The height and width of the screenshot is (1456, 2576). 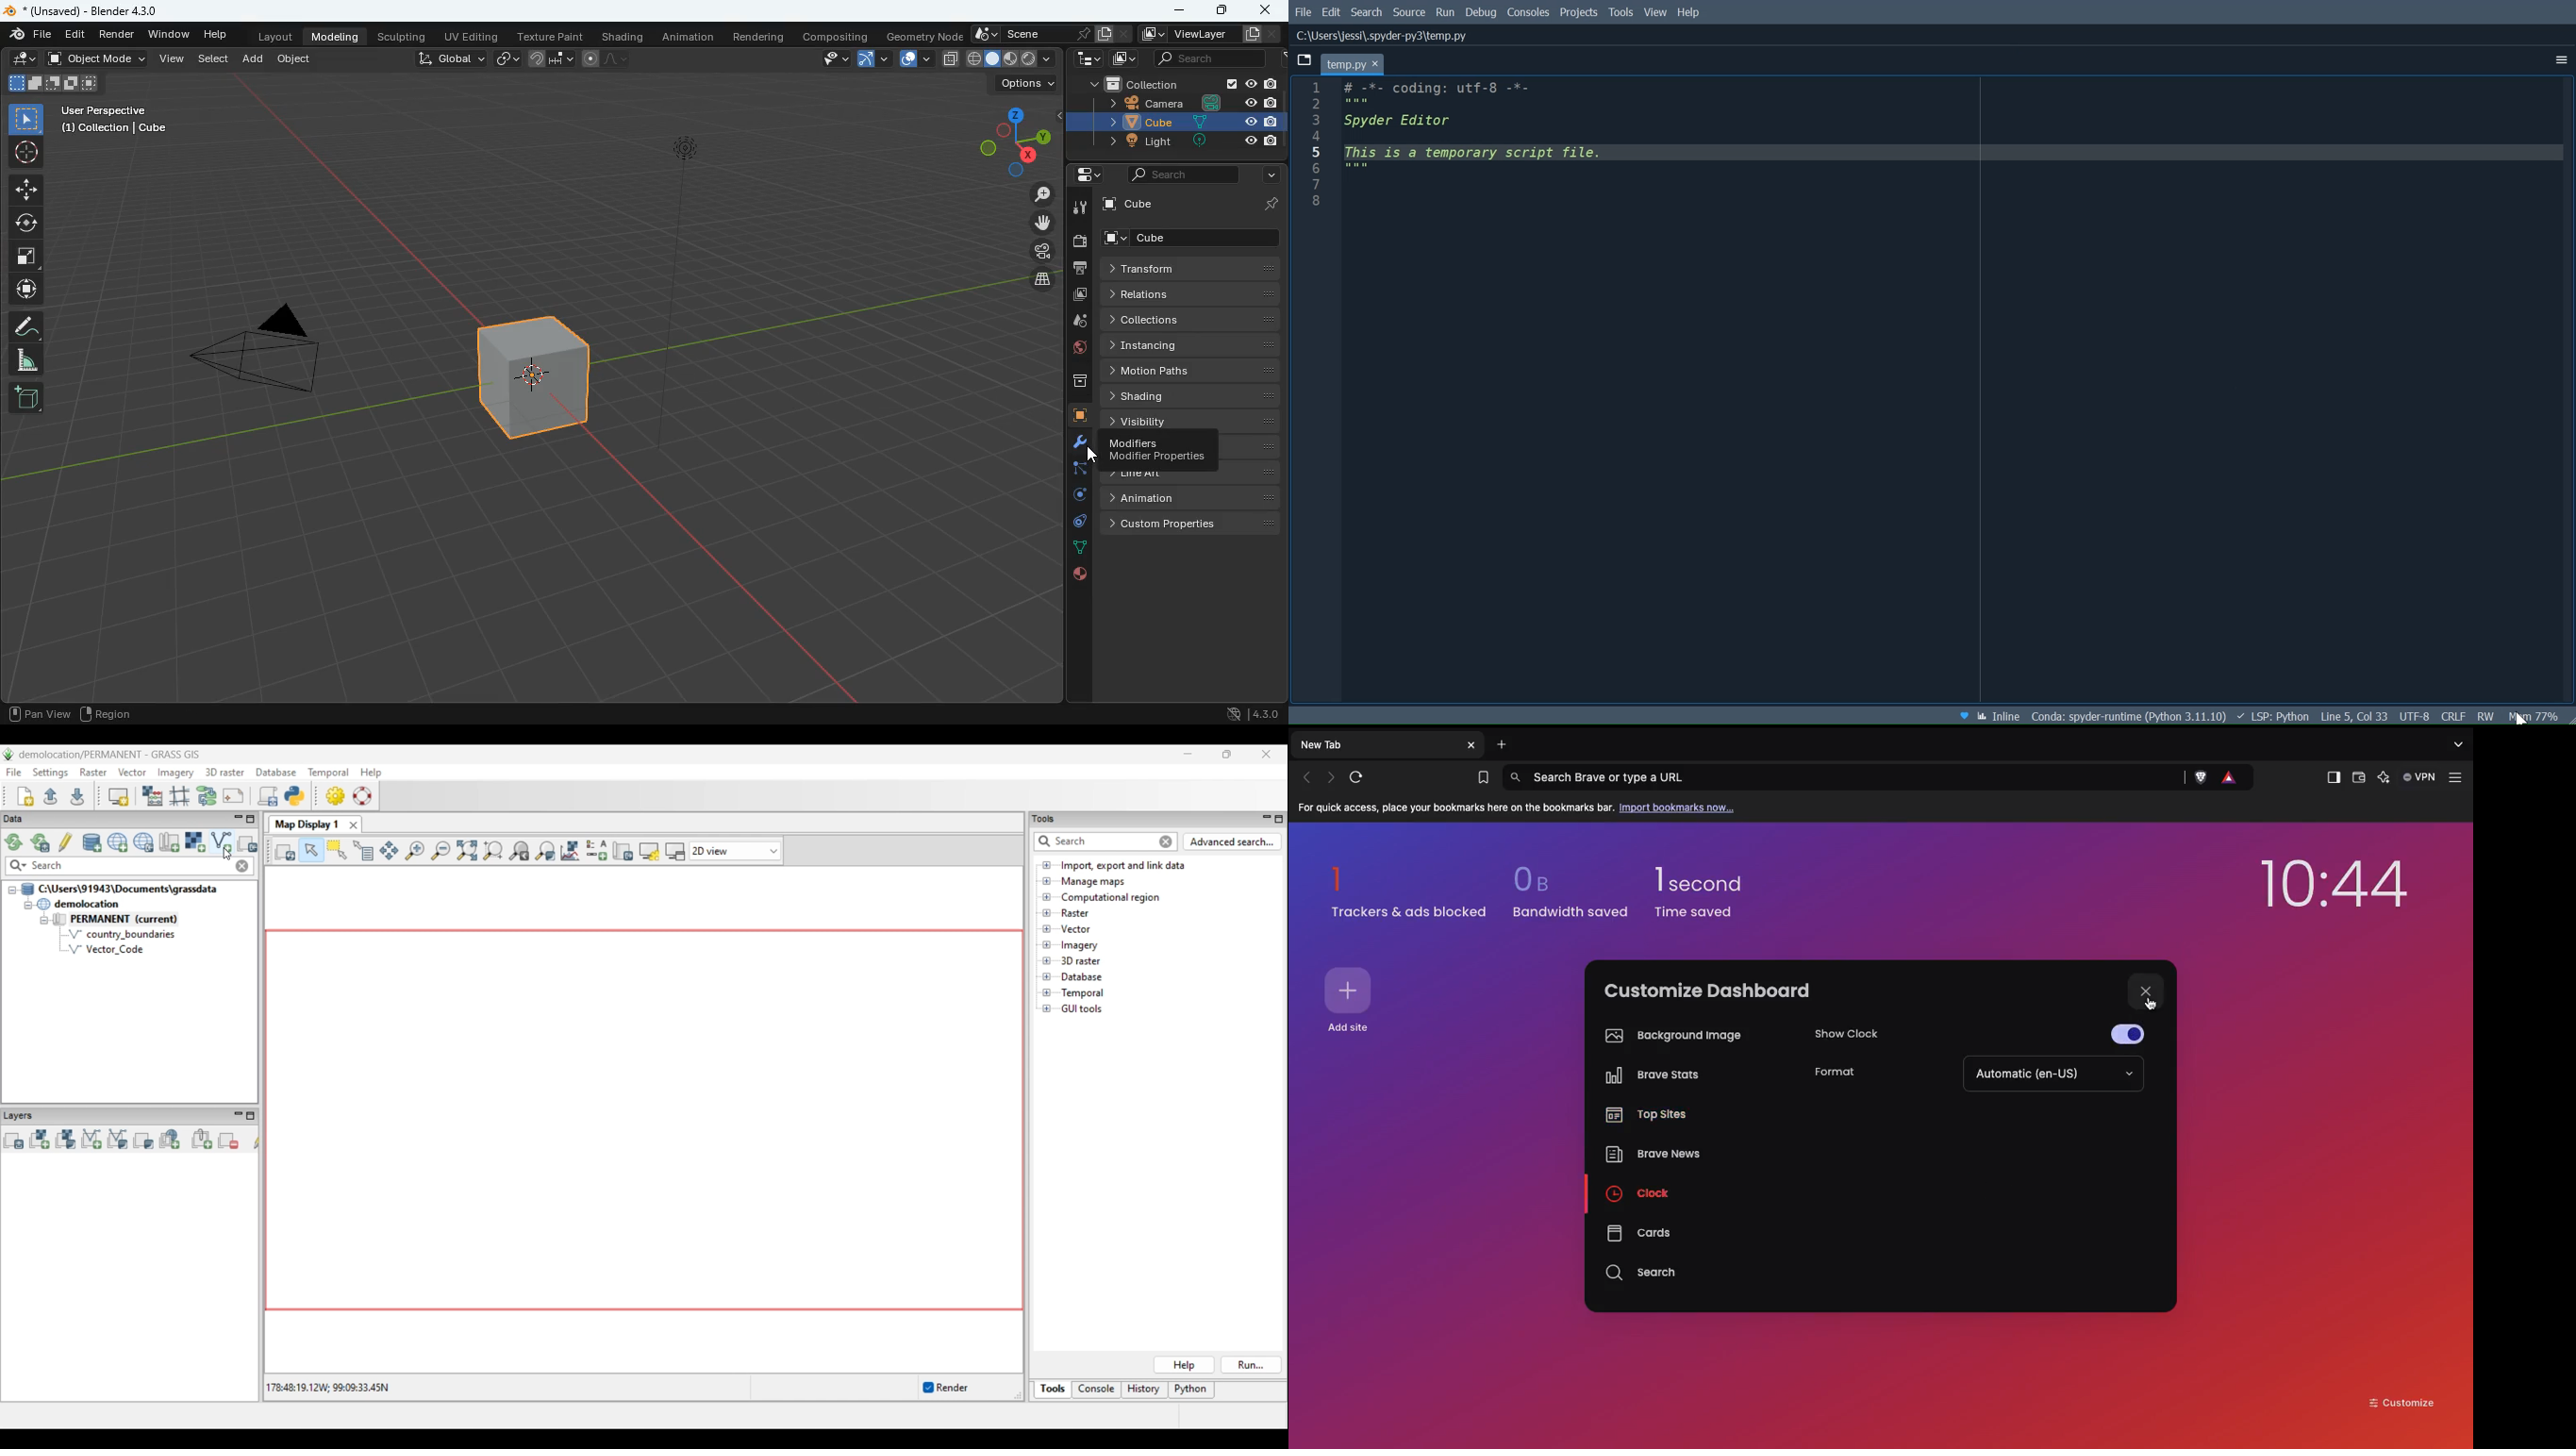 I want to click on zoom, so click(x=1044, y=195).